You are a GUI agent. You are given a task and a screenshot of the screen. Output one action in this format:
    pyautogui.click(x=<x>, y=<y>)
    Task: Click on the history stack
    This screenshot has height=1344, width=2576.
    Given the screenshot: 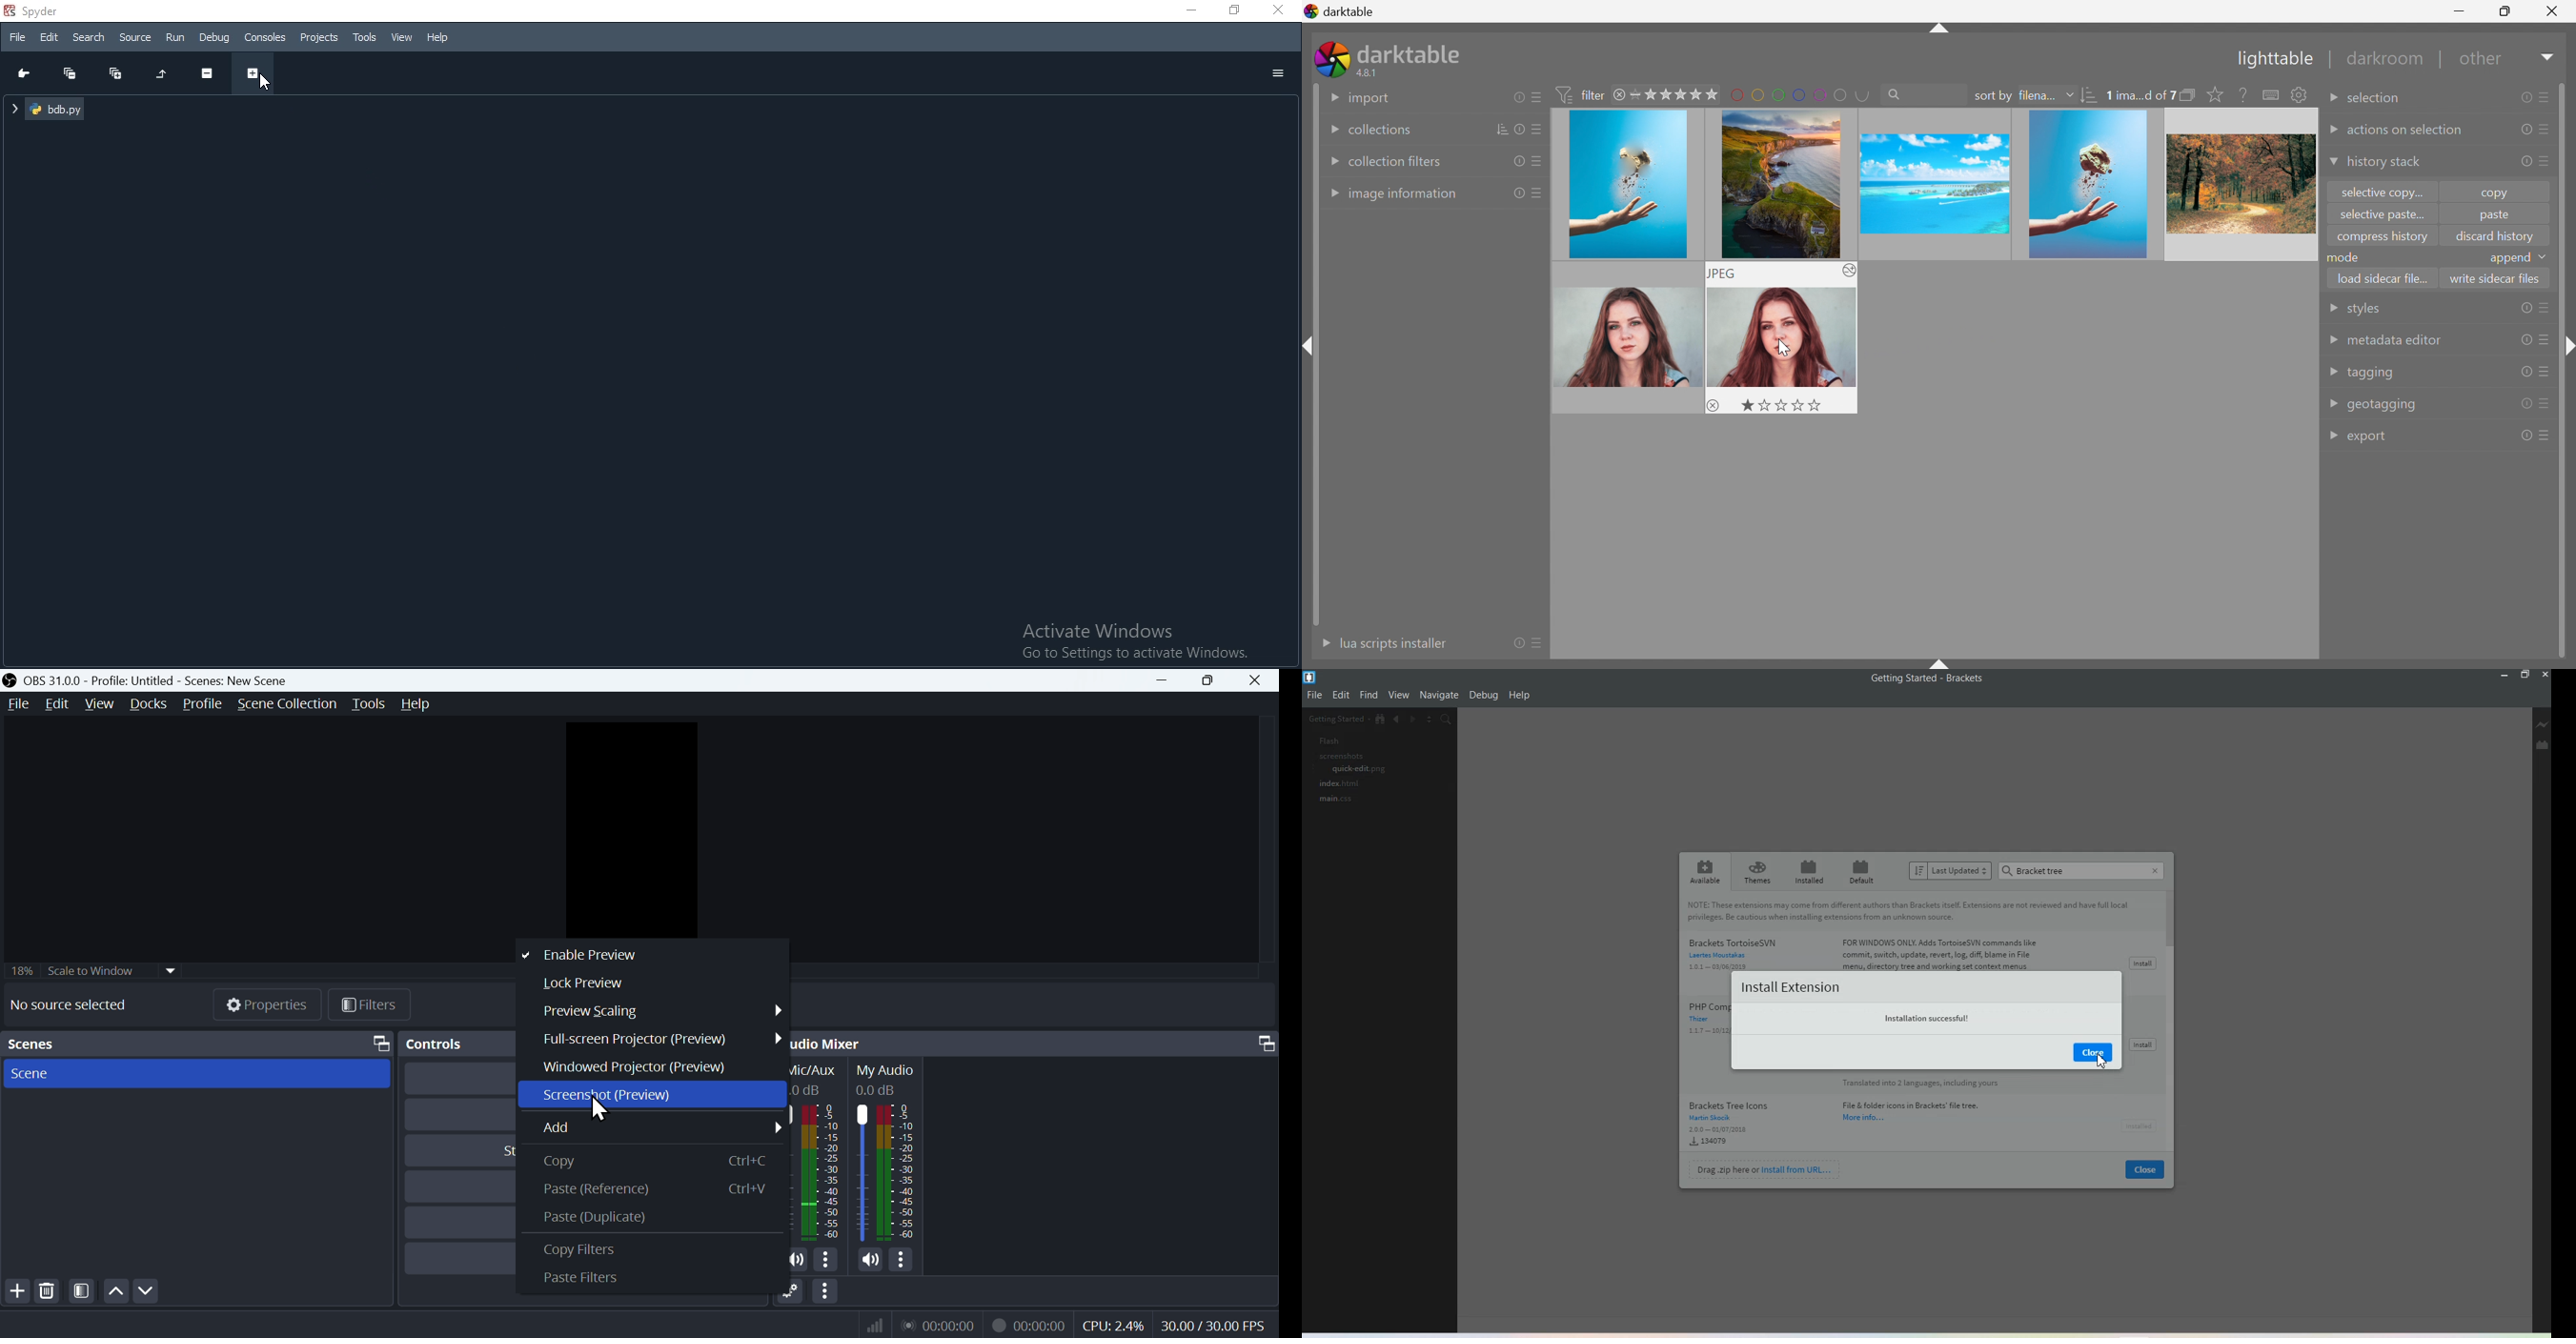 What is the action you would take?
    pyautogui.click(x=2384, y=163)
    